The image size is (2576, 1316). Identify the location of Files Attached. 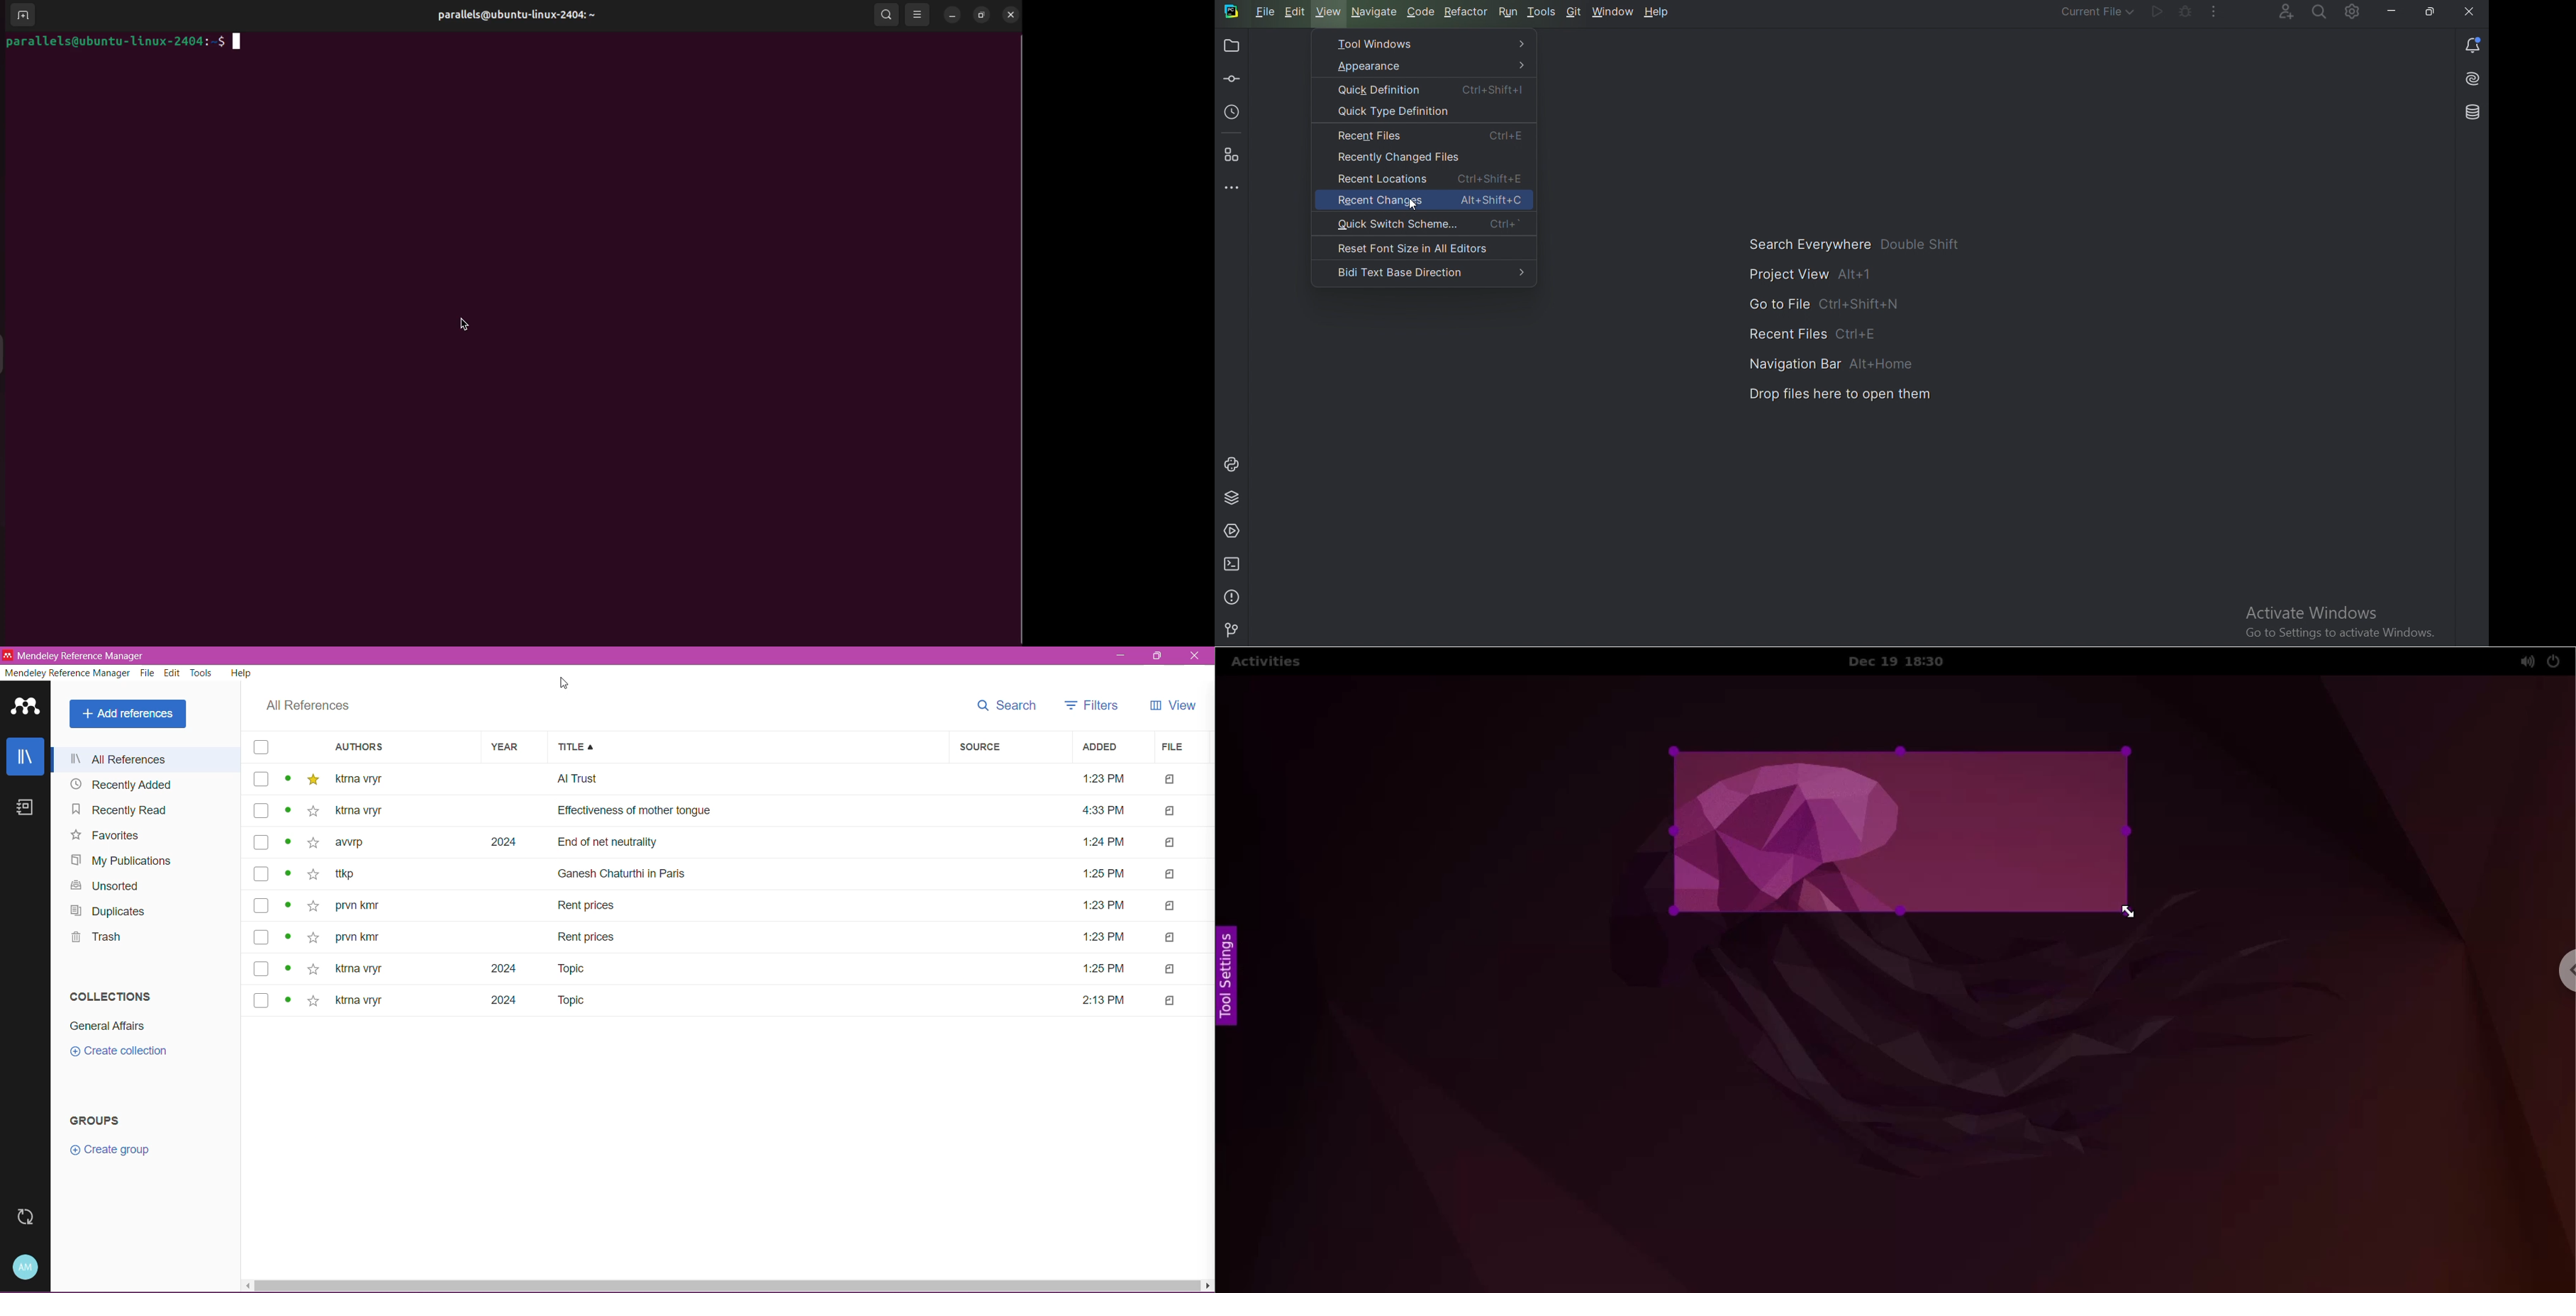
(1182, 889).